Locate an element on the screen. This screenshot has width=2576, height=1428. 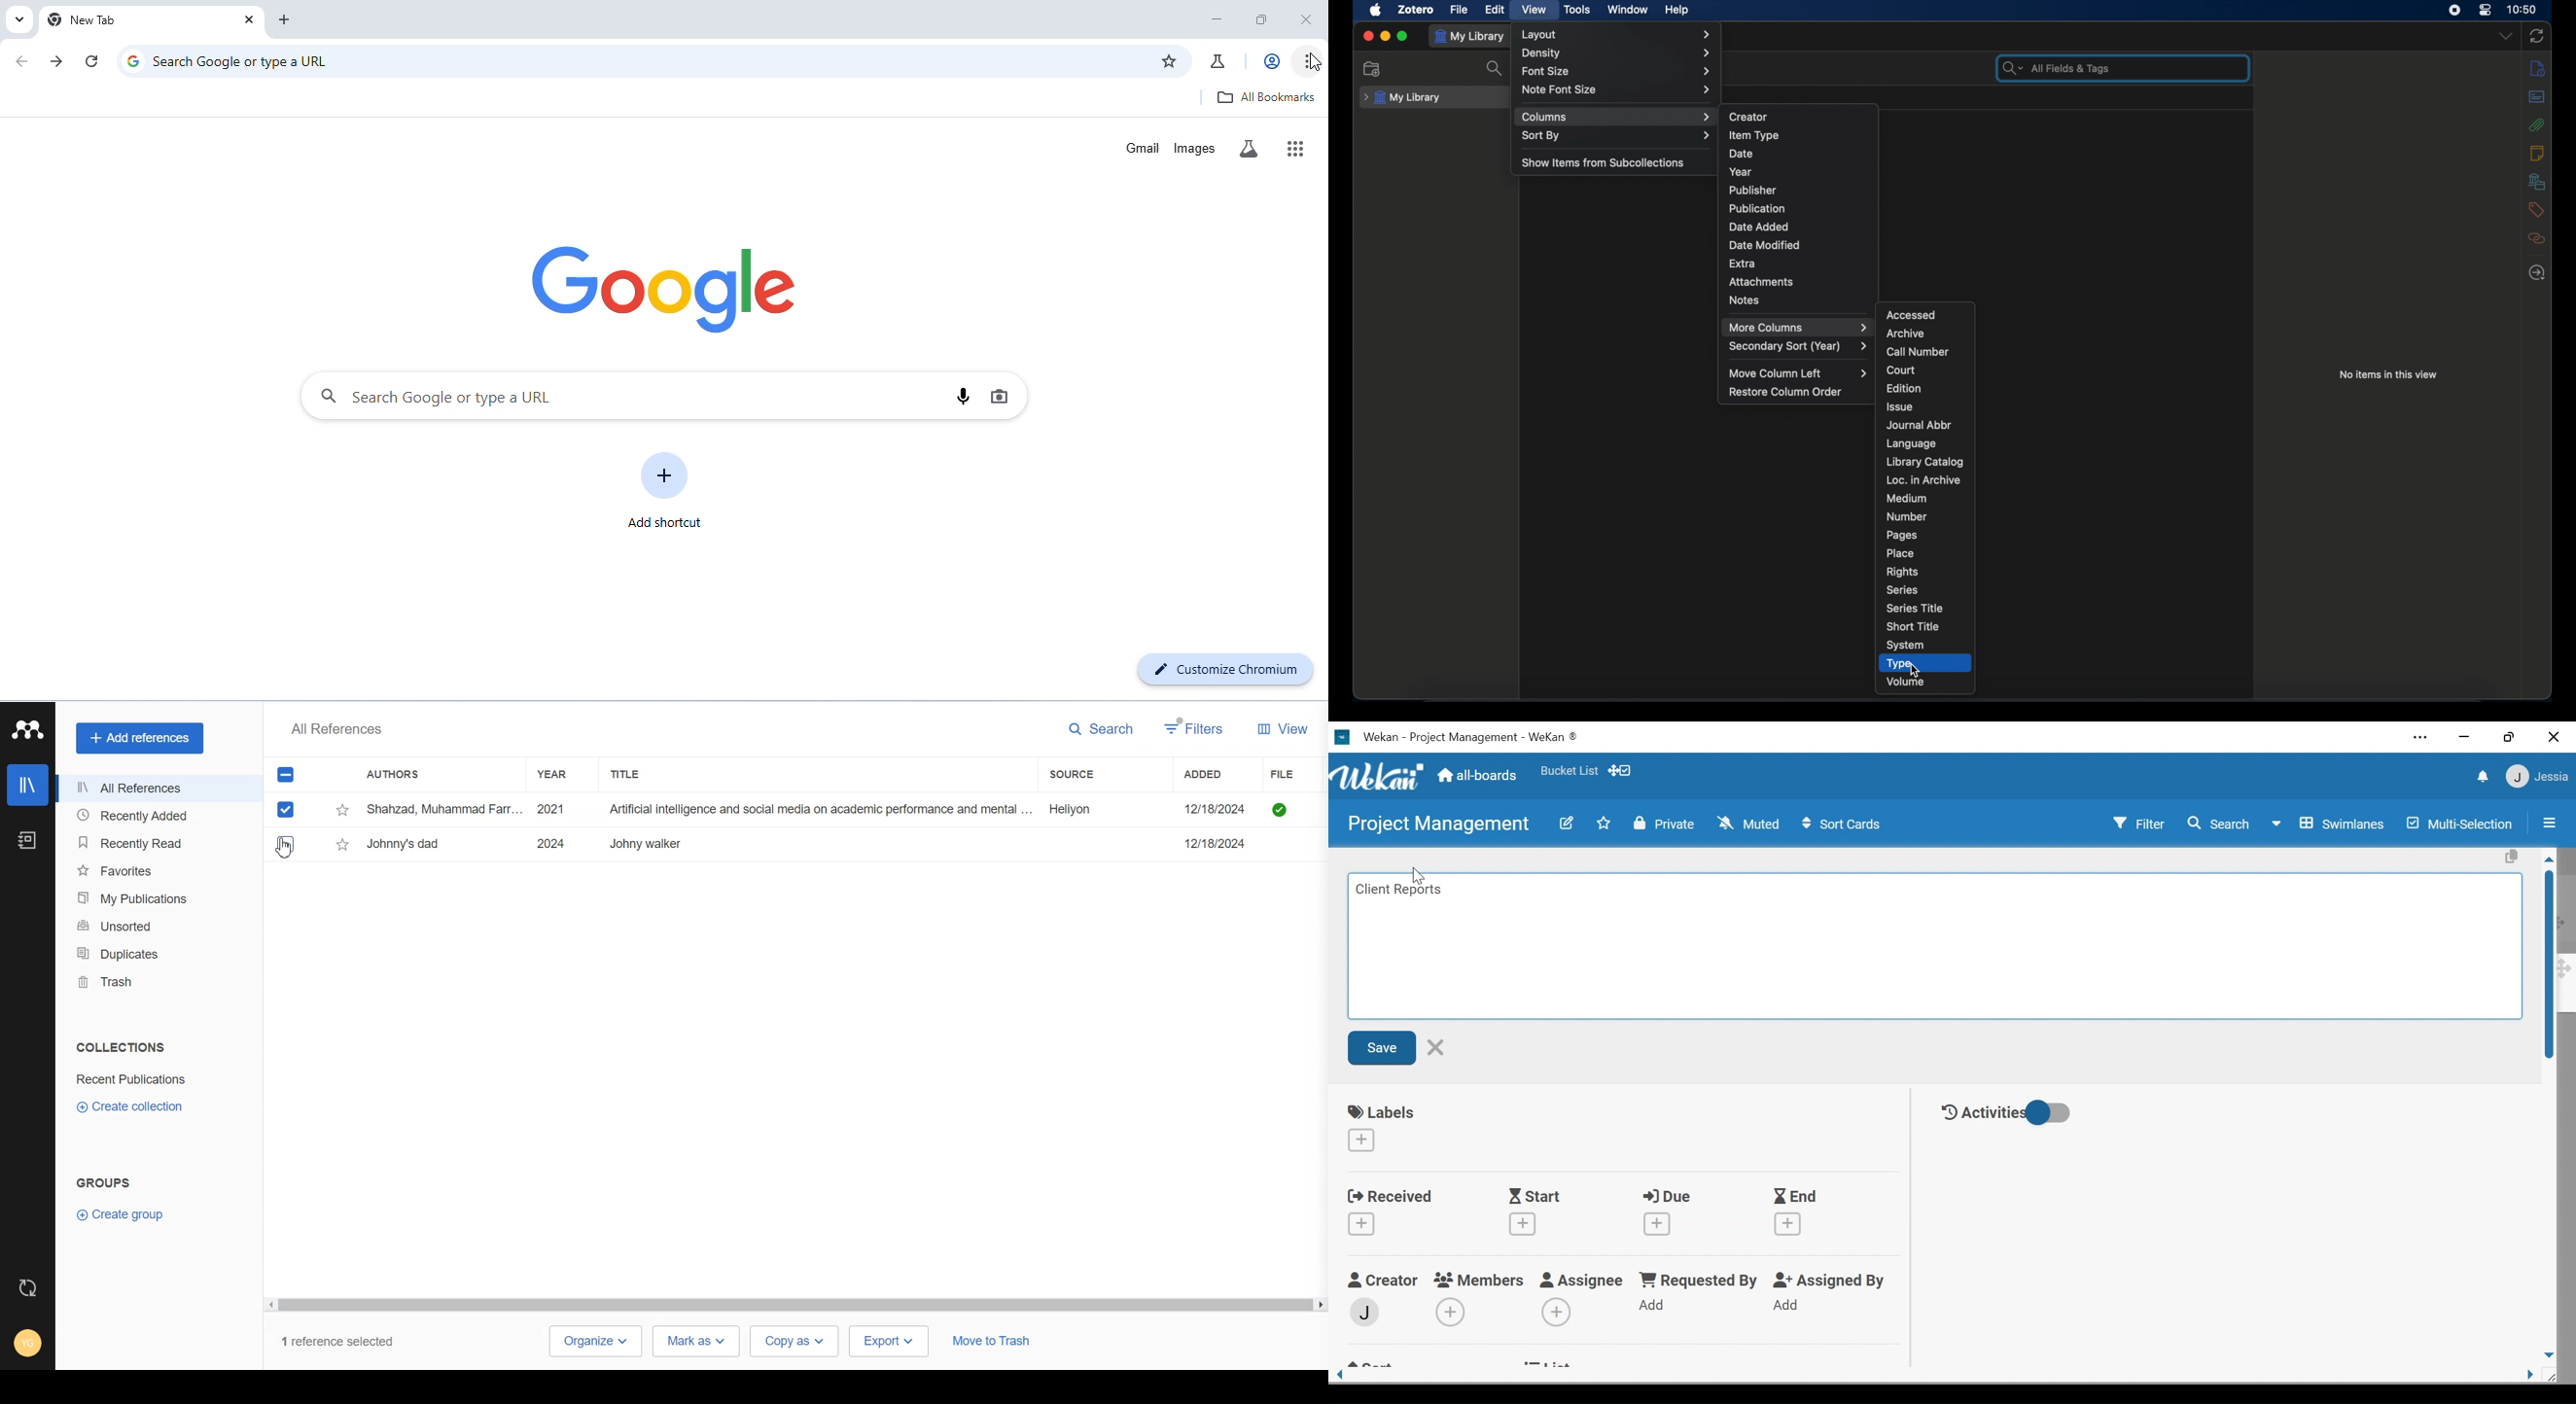
End Date is located at coordinates (1797, 1195).